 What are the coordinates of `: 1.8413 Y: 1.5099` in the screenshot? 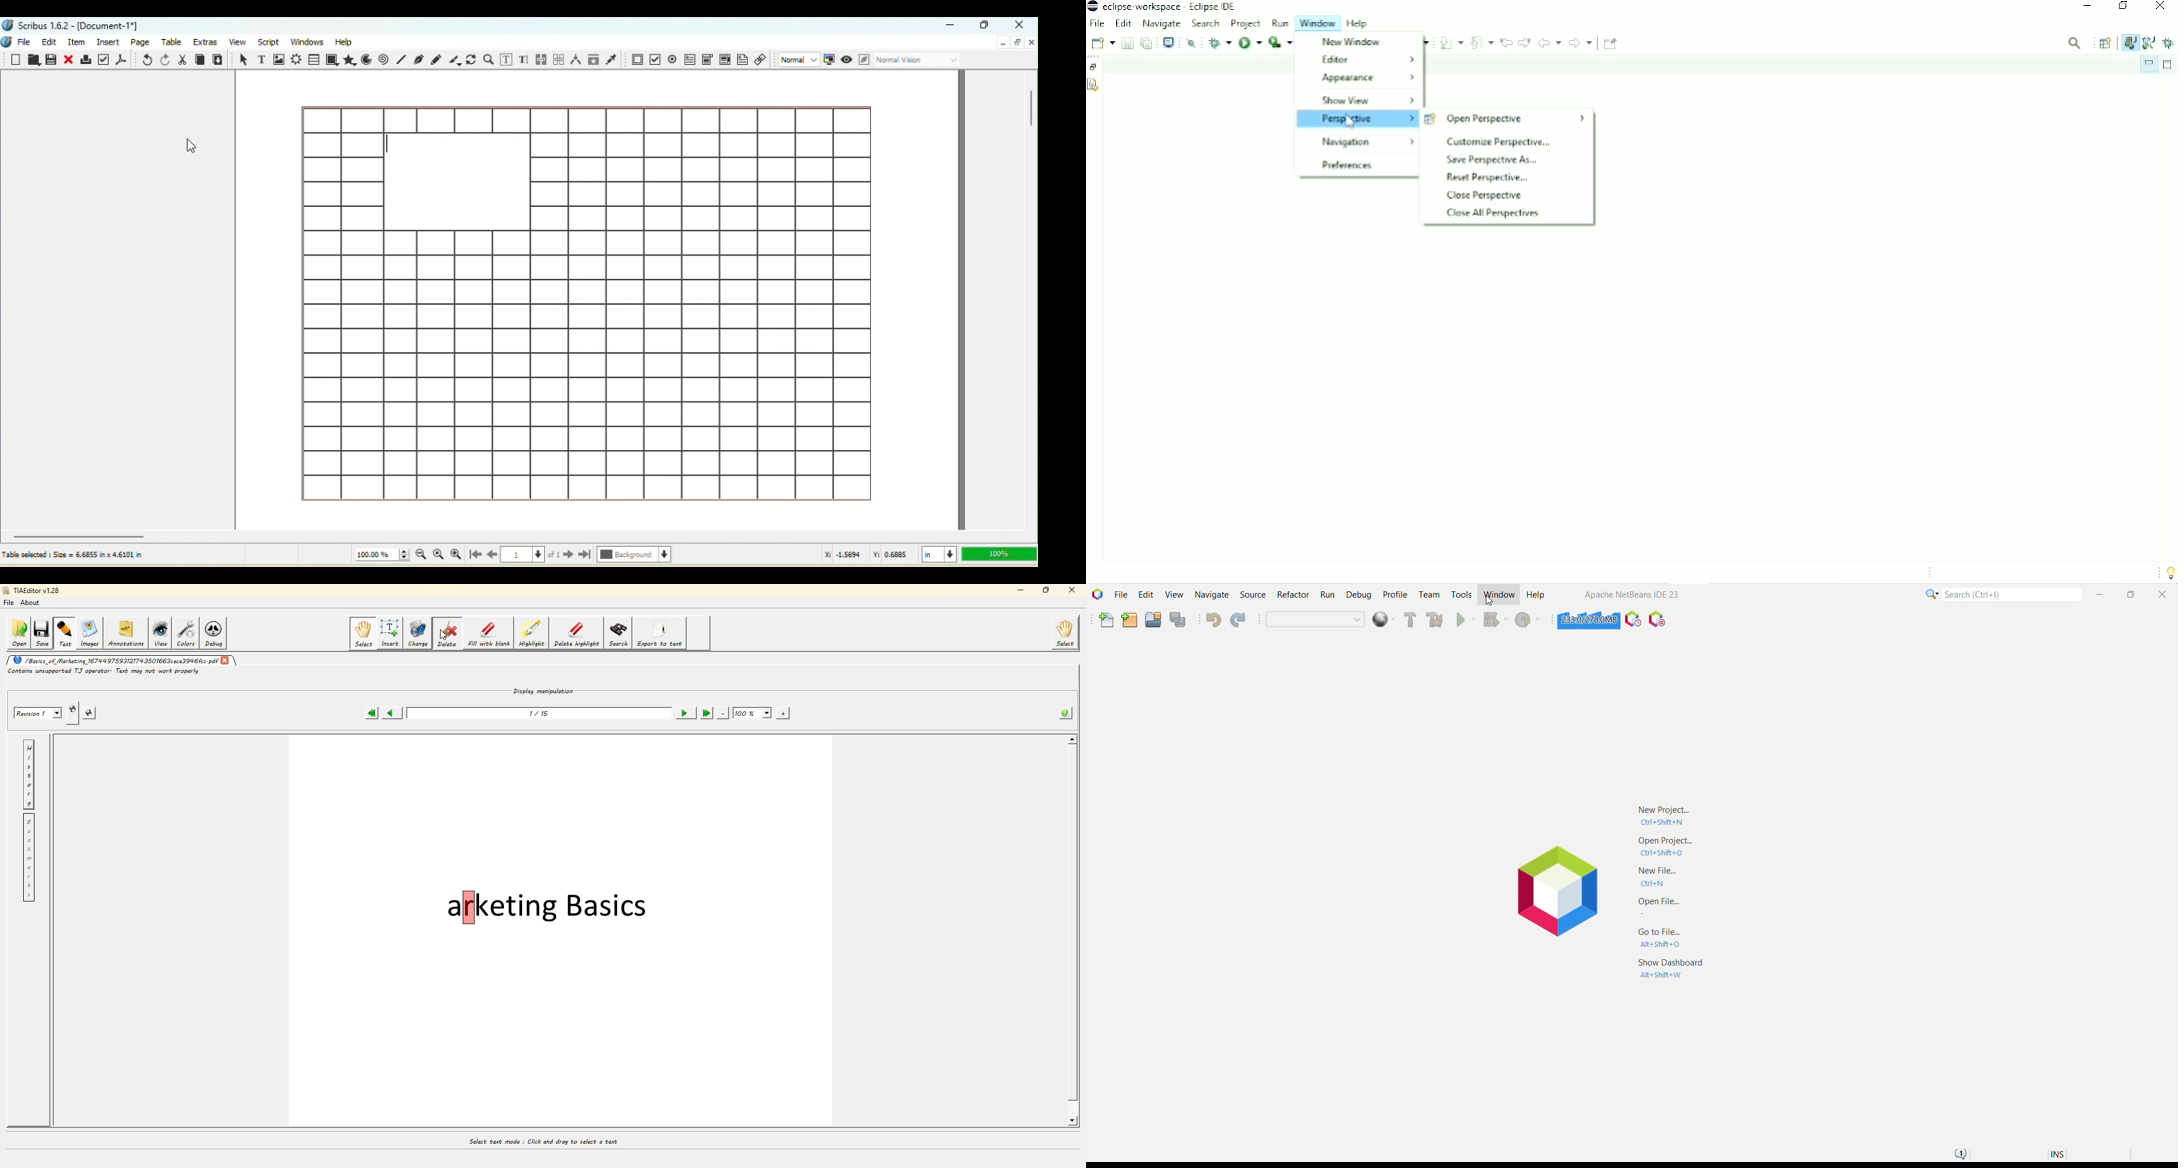 It's located at (868, 556).